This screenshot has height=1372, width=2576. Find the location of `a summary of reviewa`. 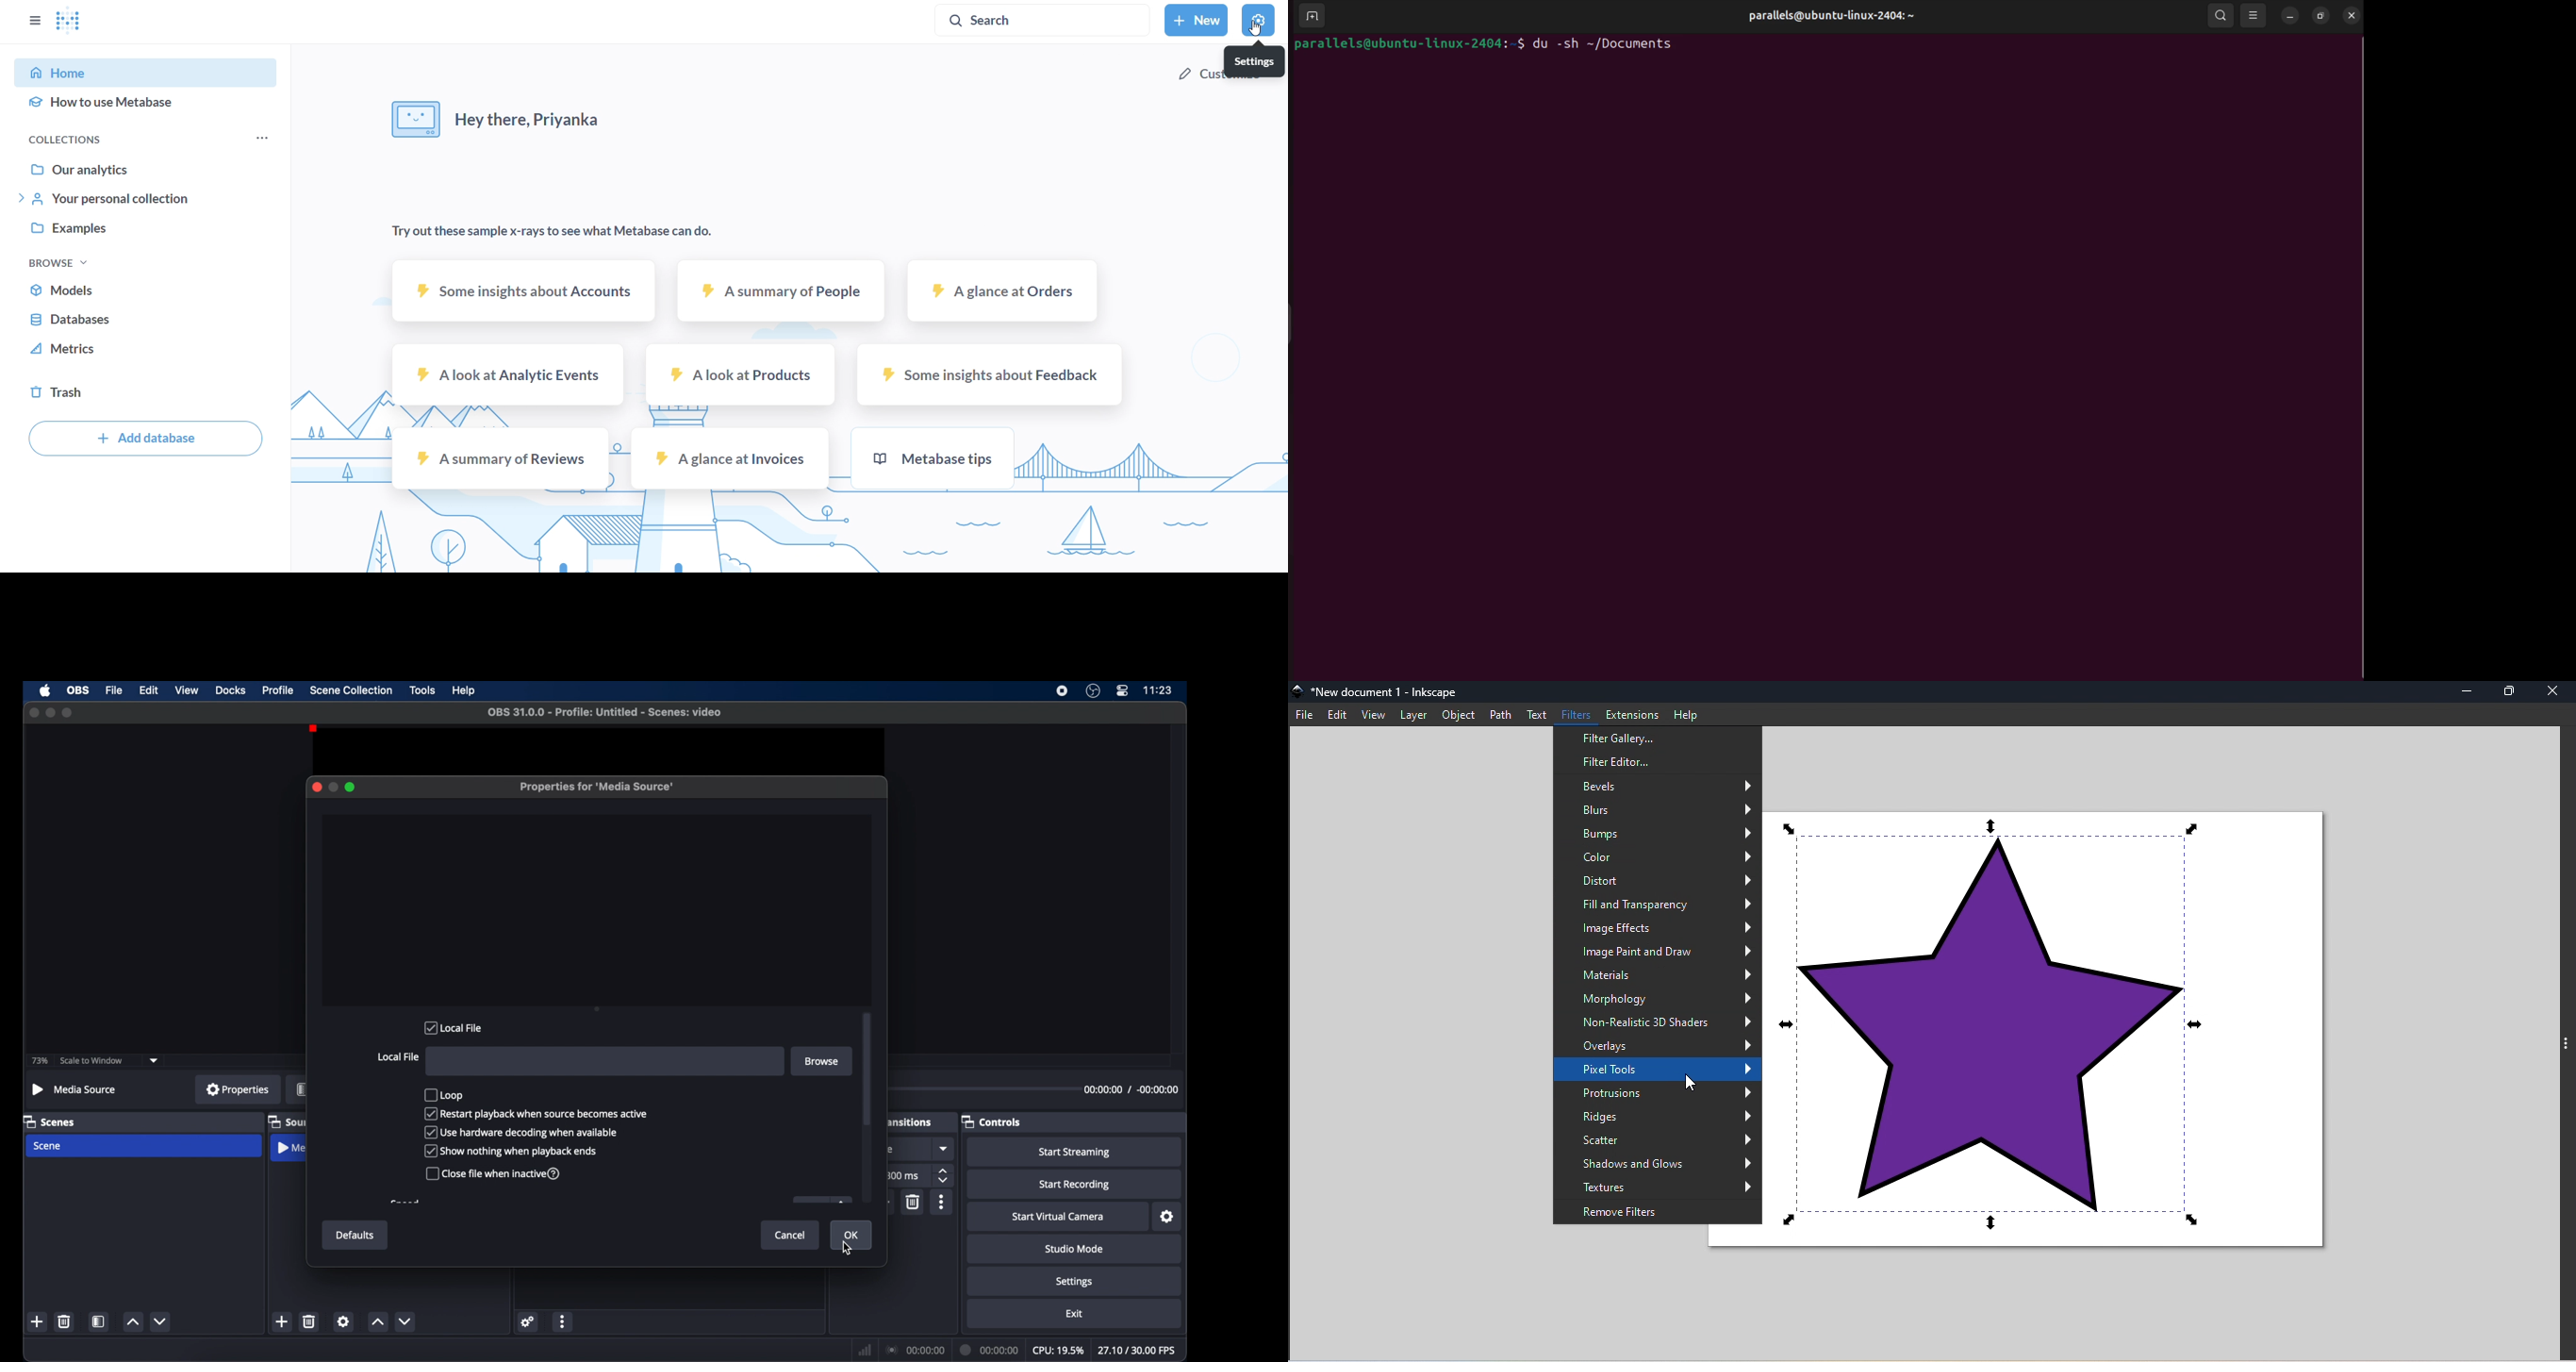

a summary of reviewa is located at coordinates (500, 458).